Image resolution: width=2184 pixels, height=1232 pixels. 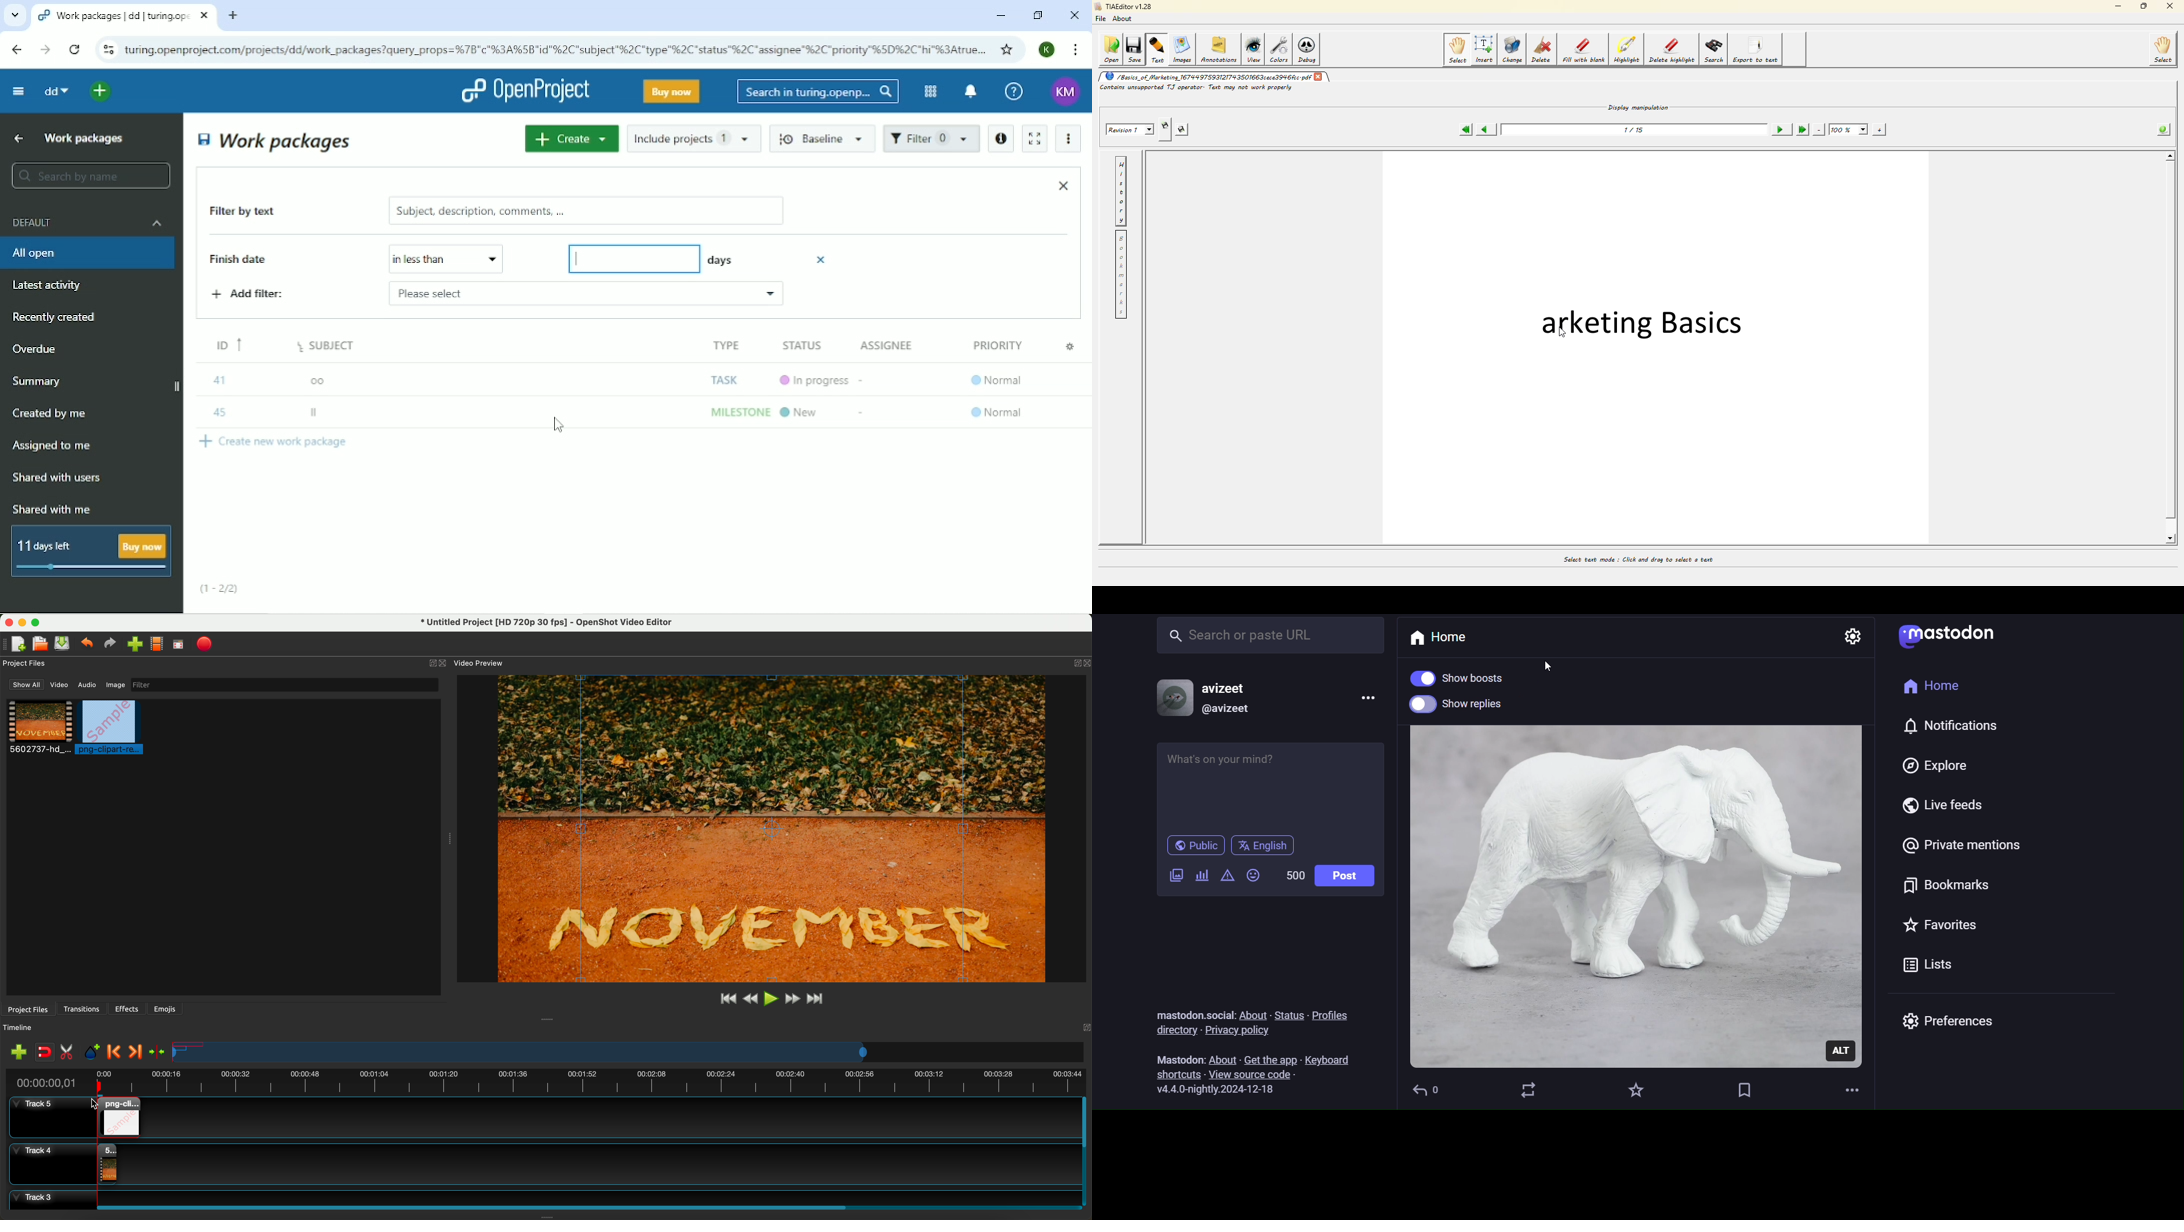 I want to click on drag image on track 5, so click(x=124, y=1116).